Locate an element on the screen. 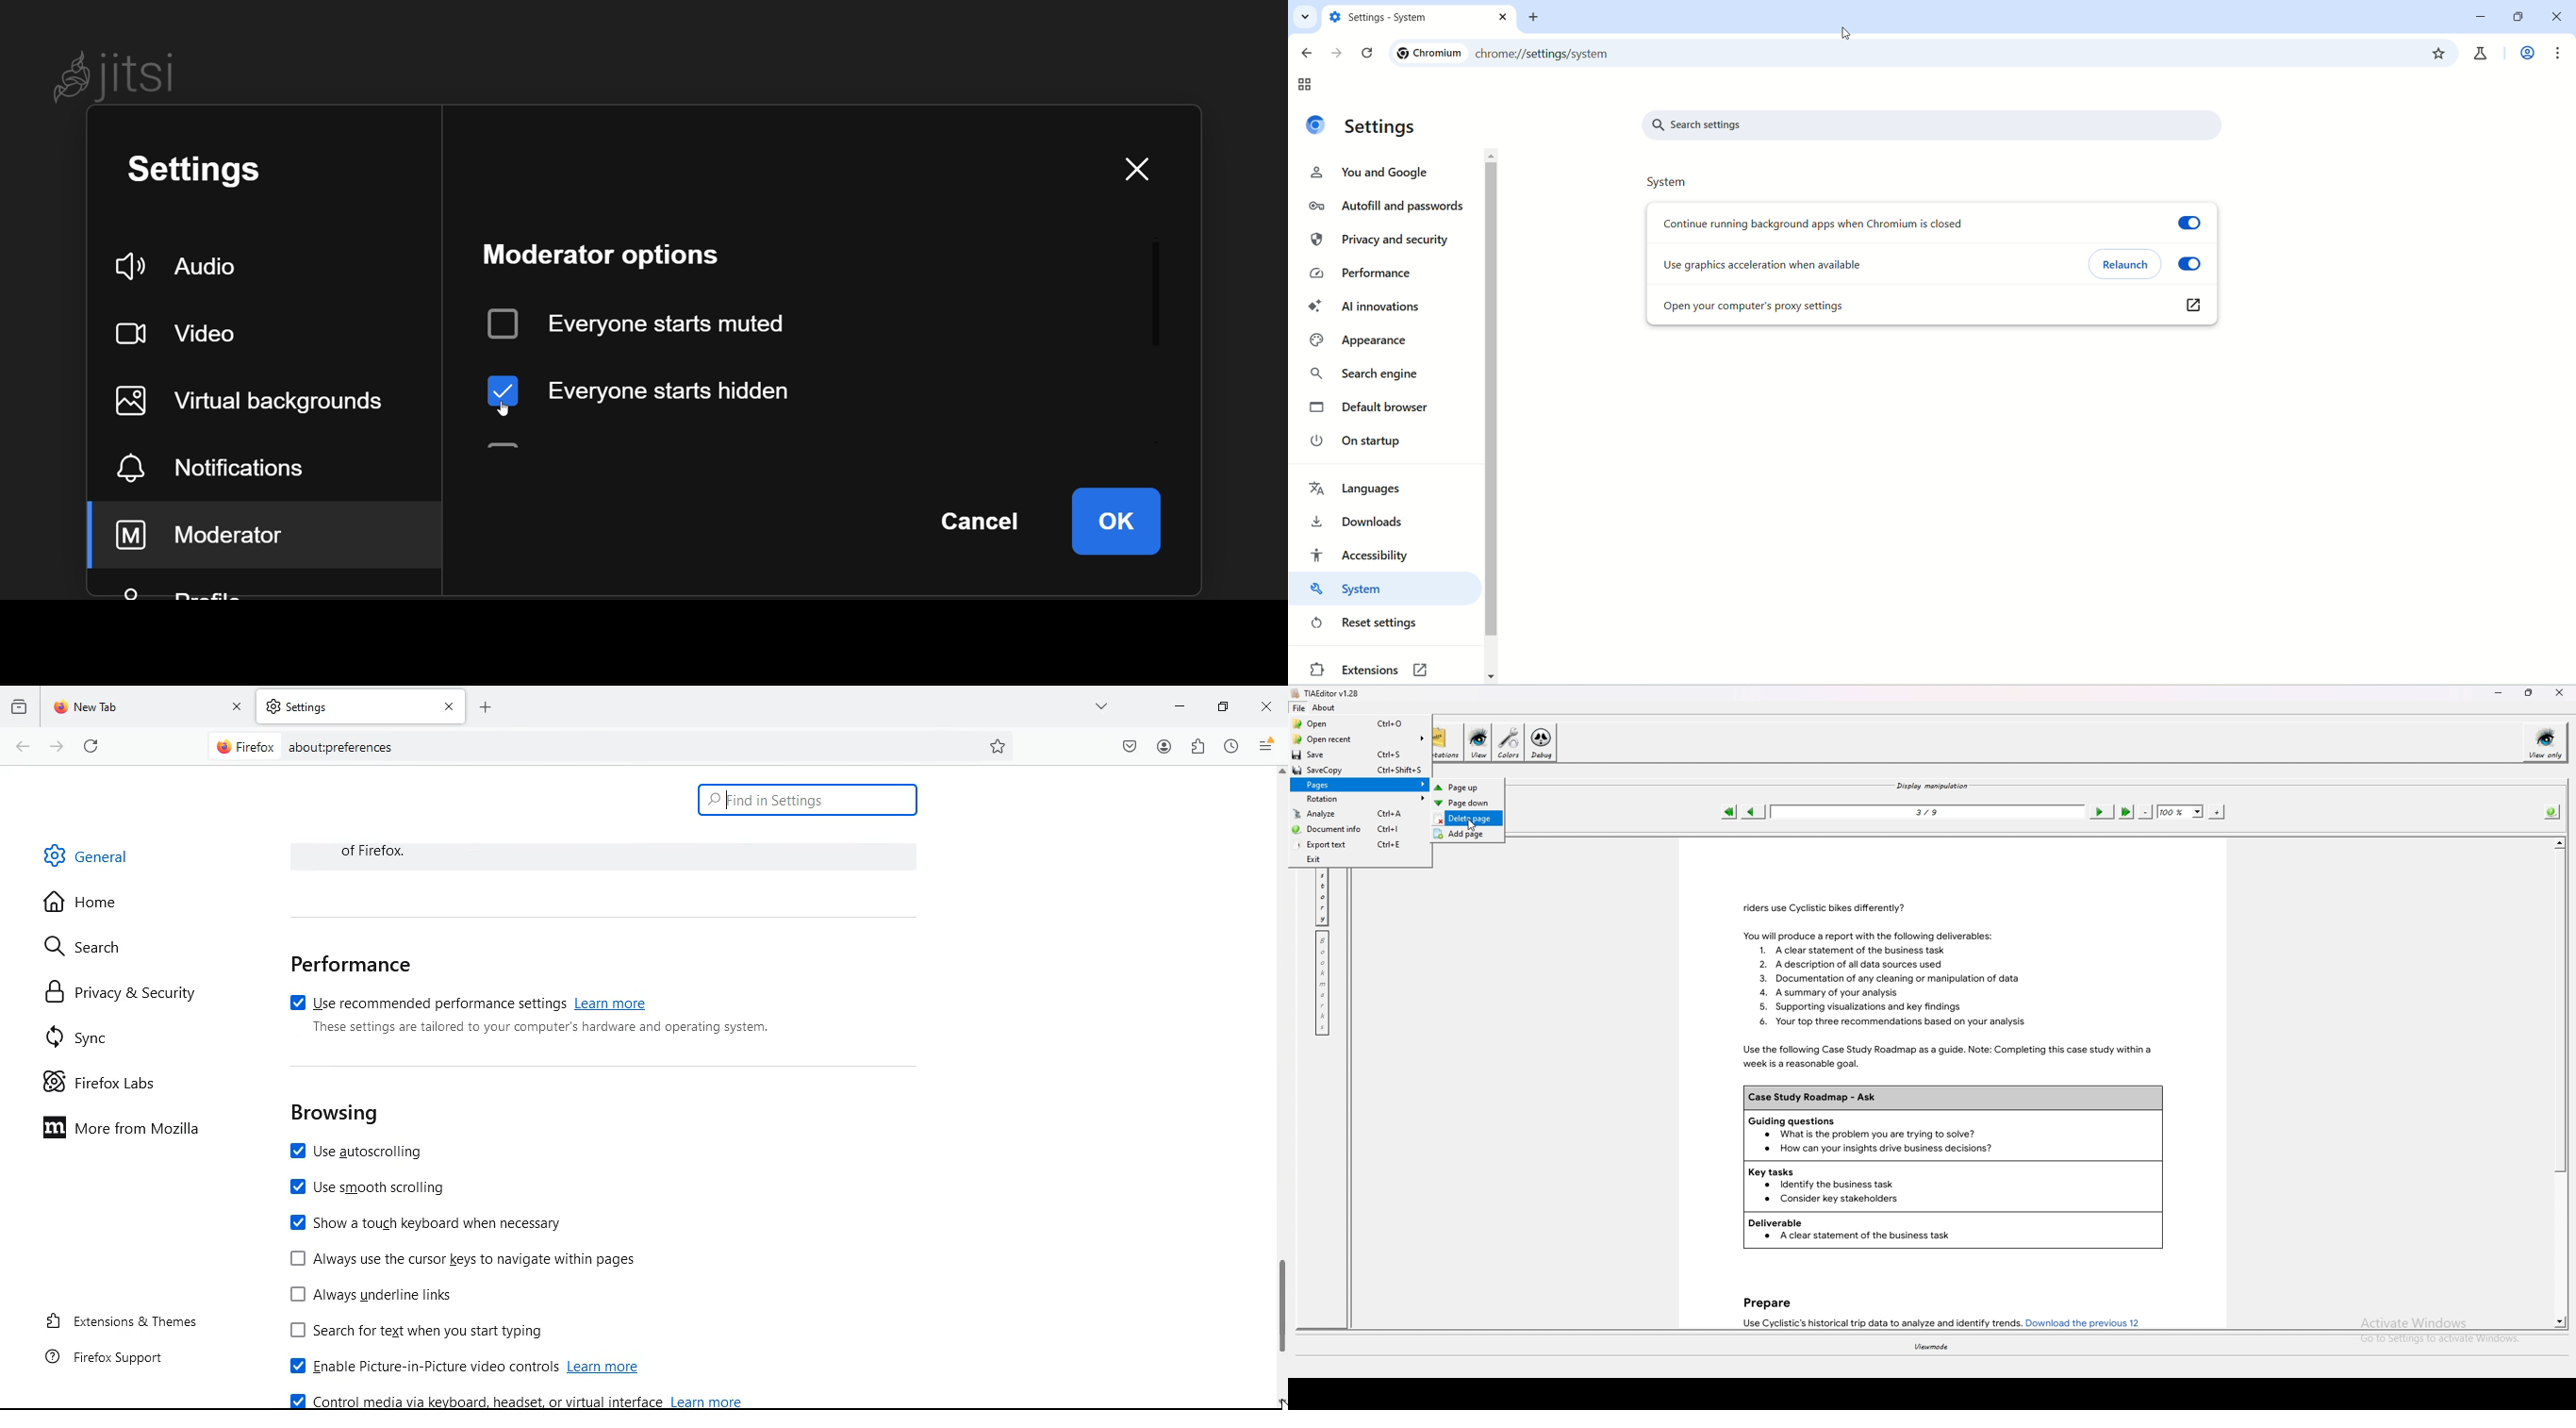 The image size is (2576, 1428). scroll bar is located at coordinates (1280, 1077).